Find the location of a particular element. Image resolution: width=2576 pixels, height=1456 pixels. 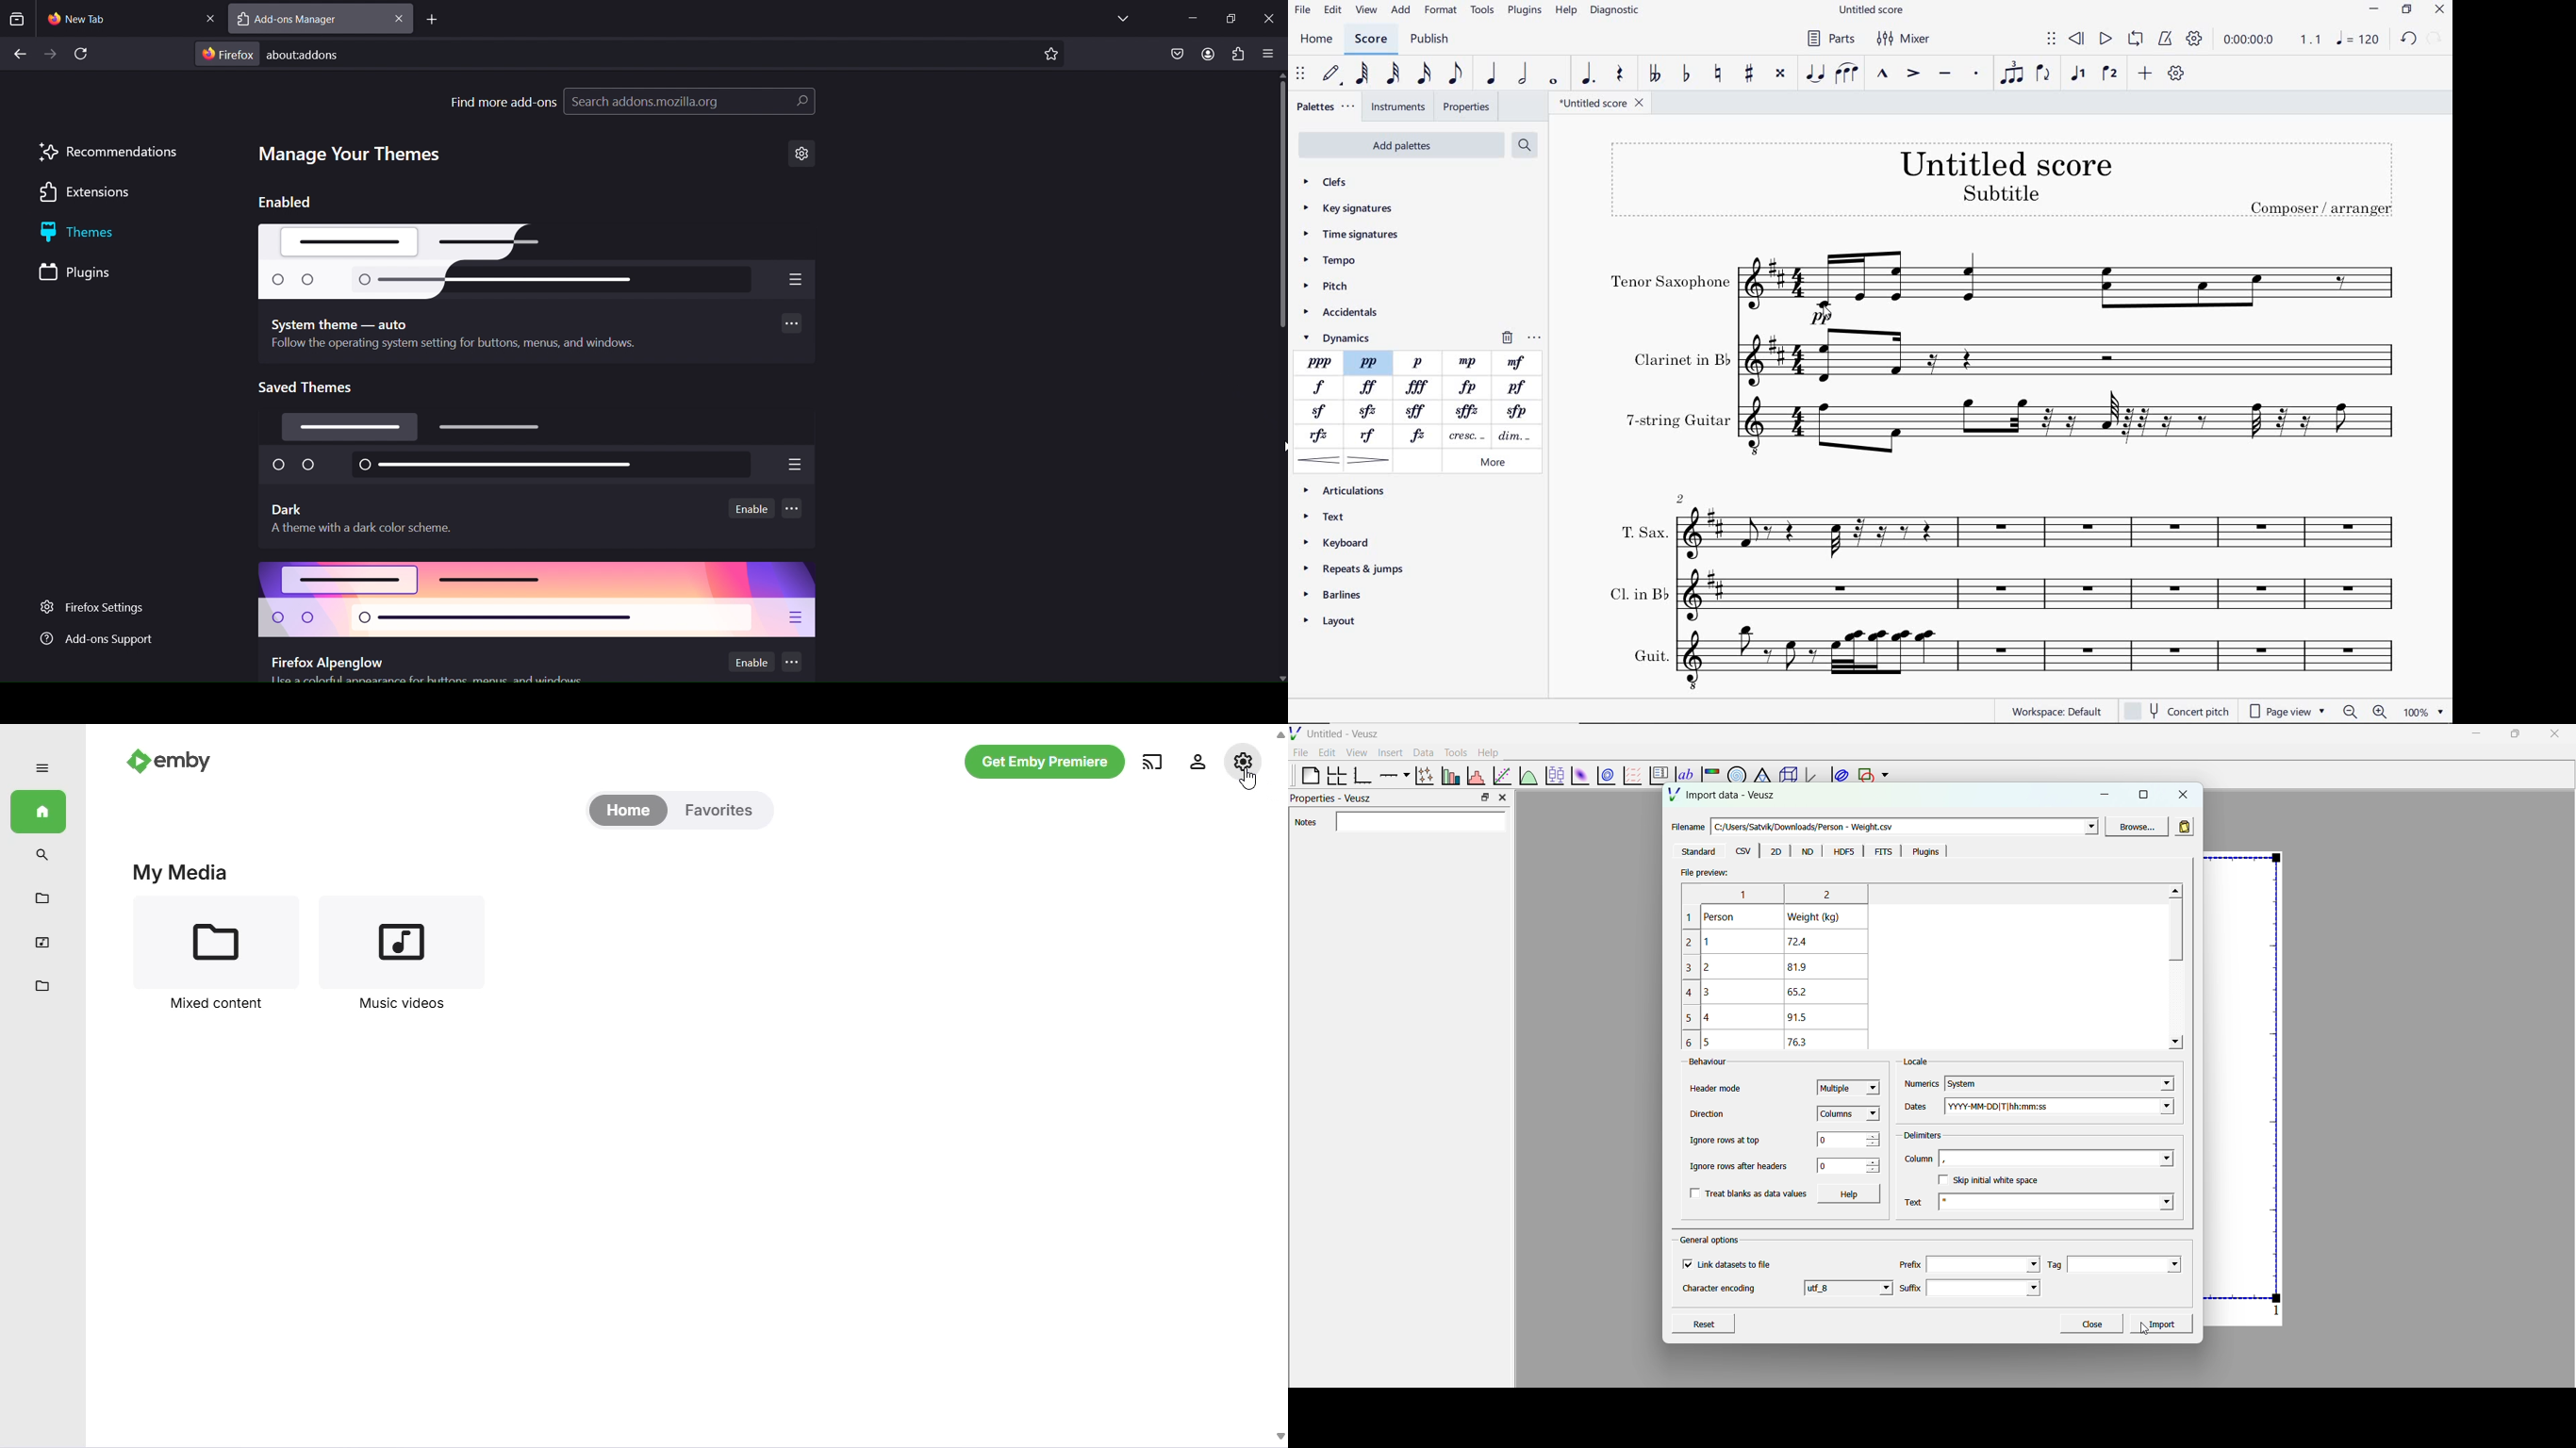

PPP (pianississimo) is located at coordinates (1319, 362).